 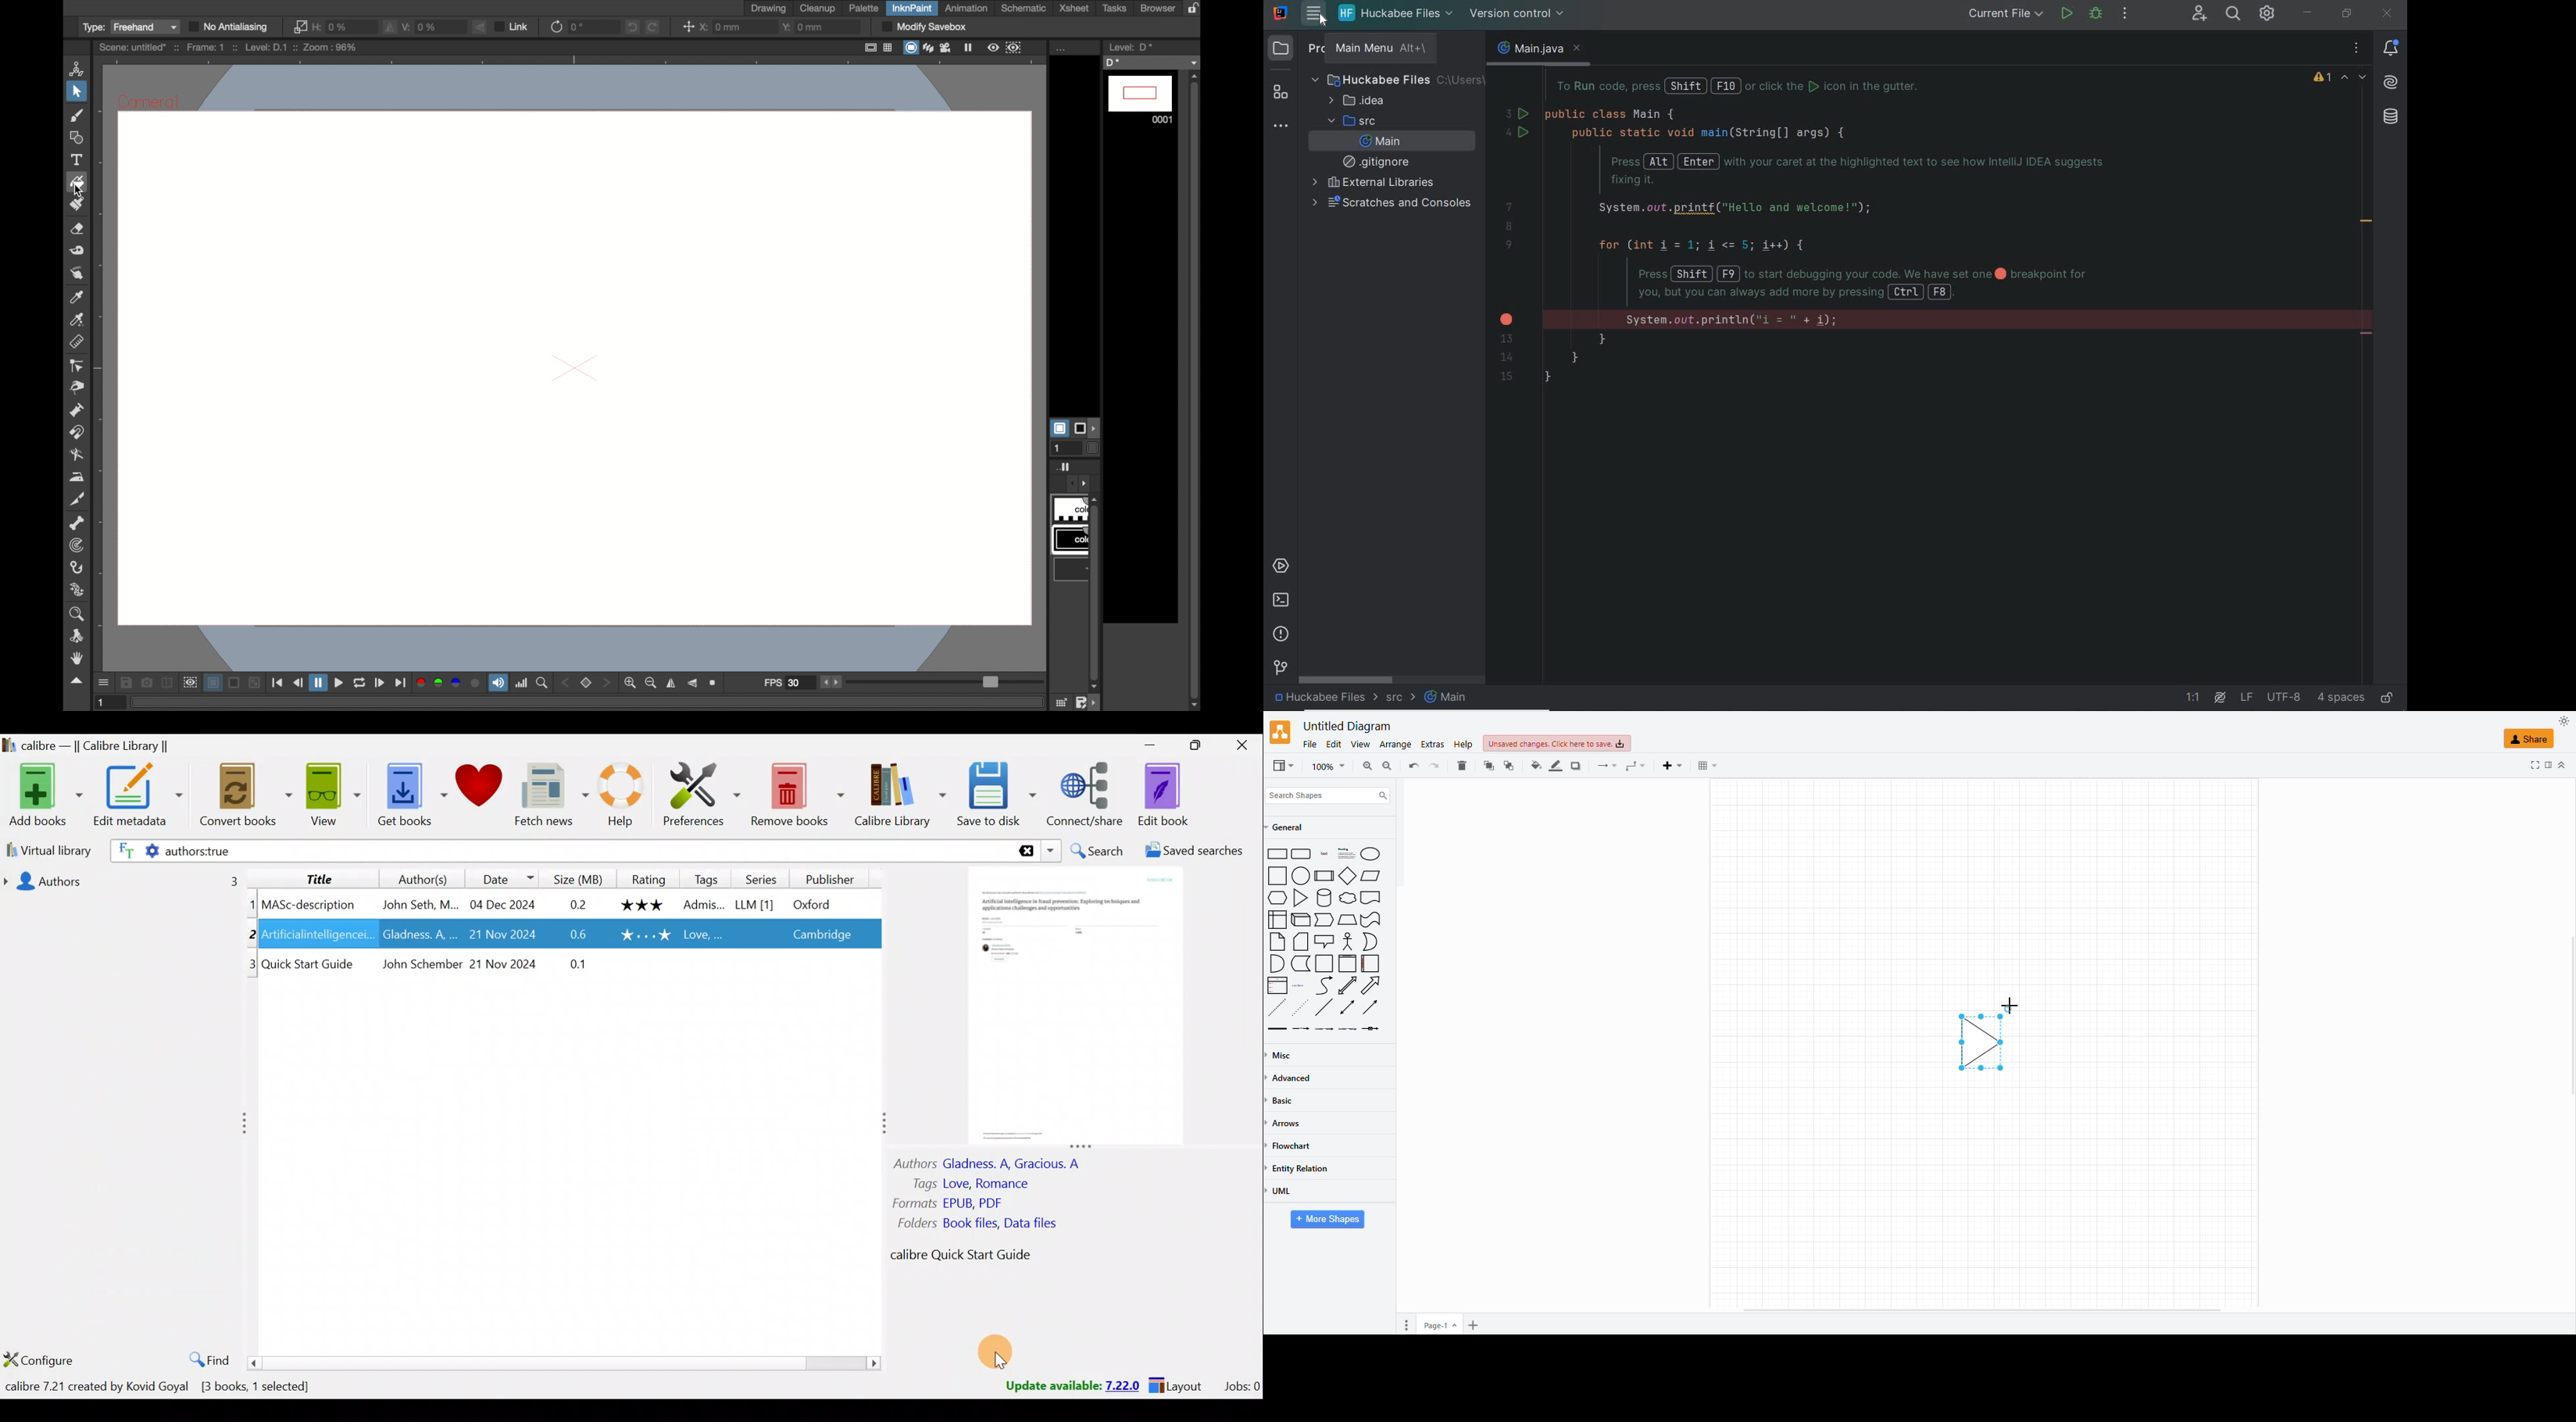 I want to click on miscellaneous, so click(x=1286, y=1054).